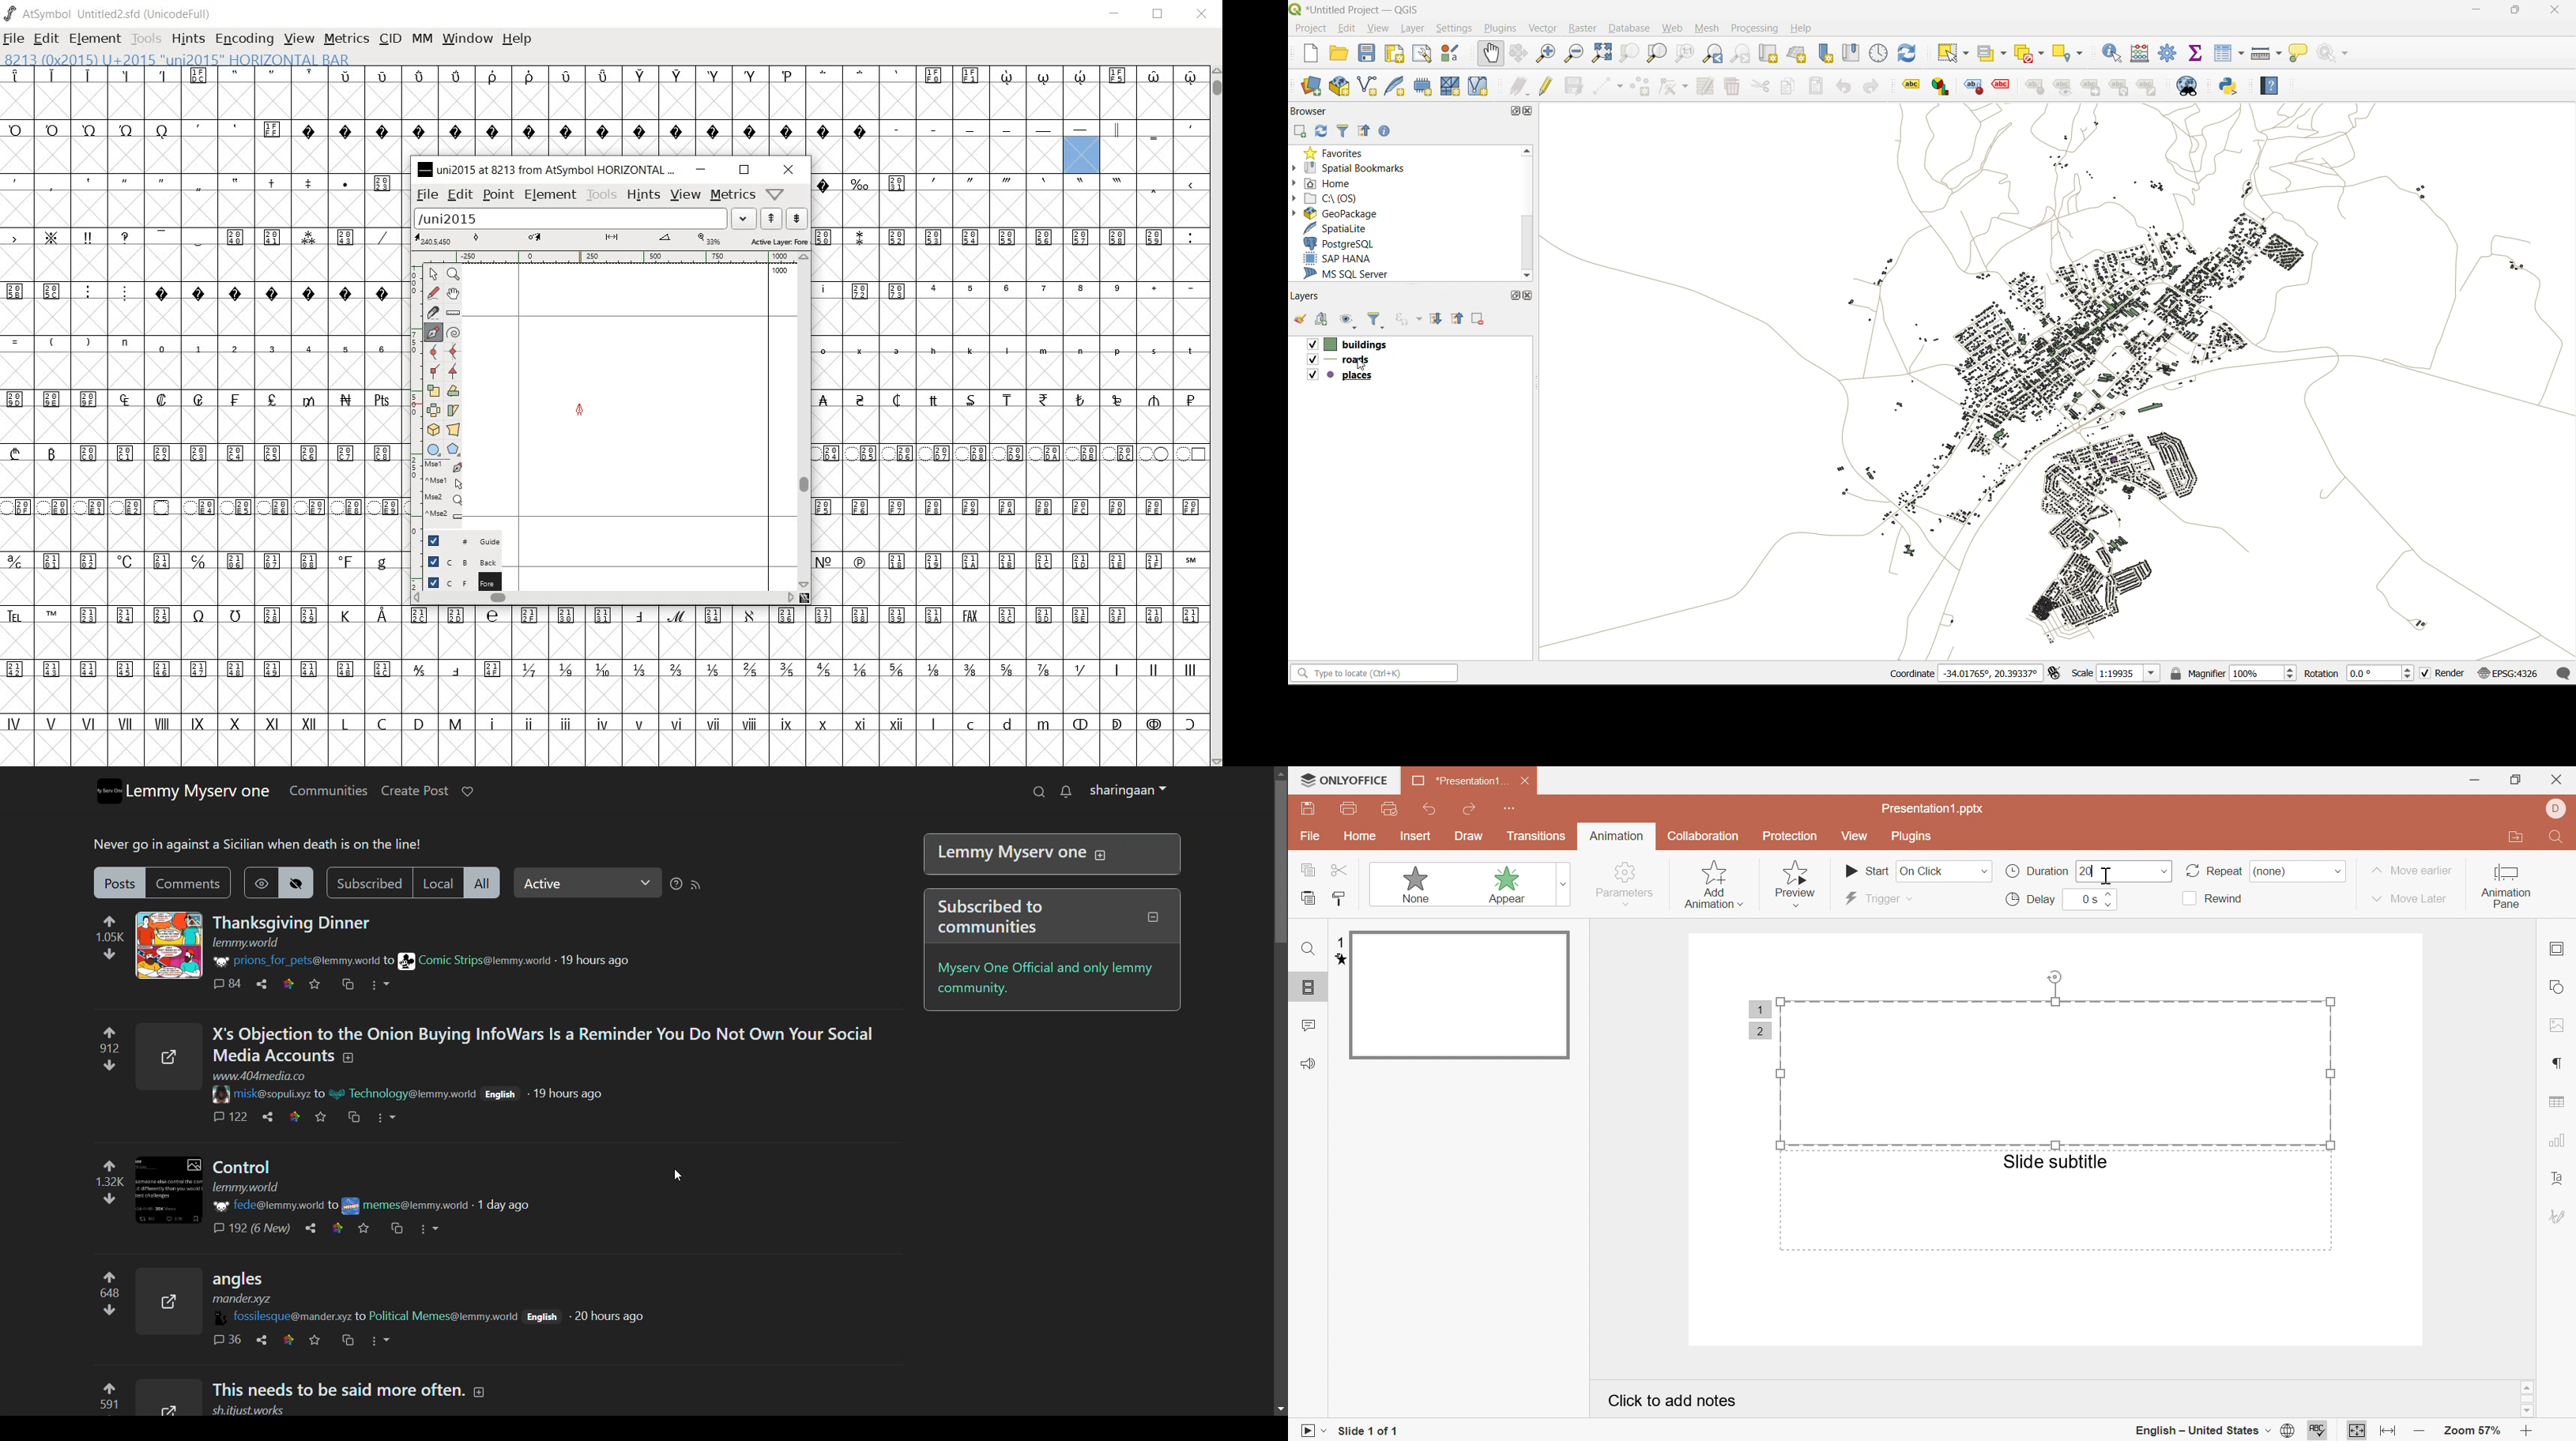 The image size is (2576, 1456). I want to click on local, so click(437, 882).